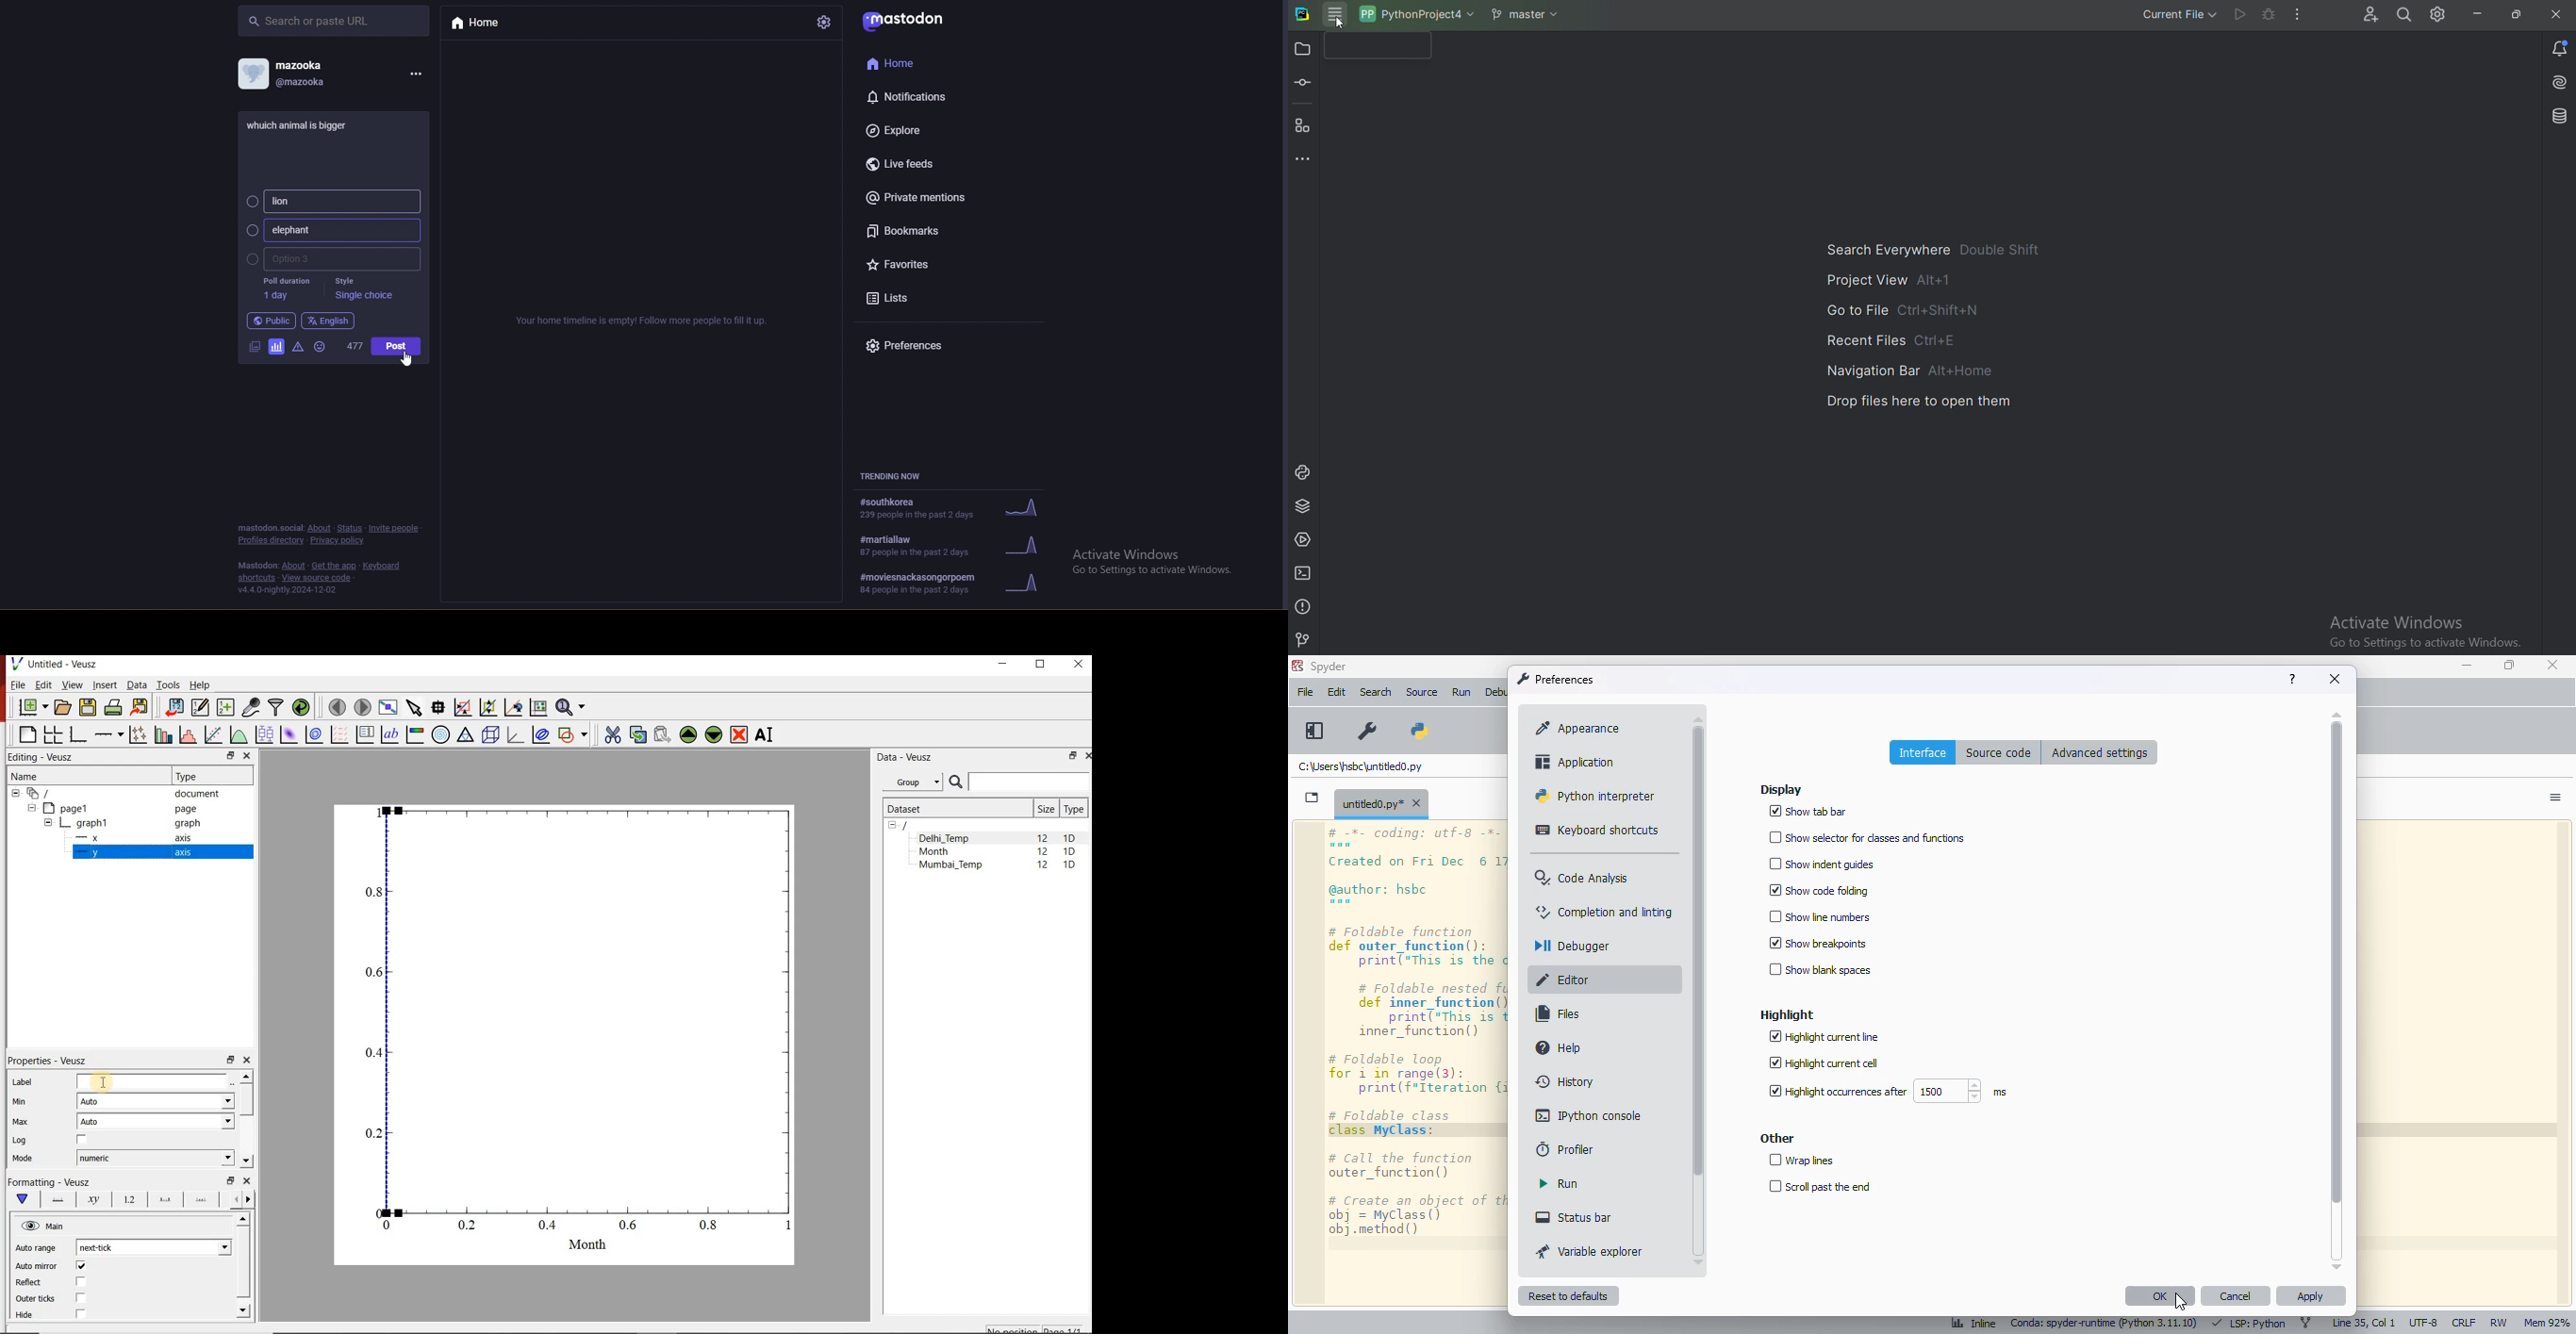  Describe the element at coordinates (2361, 15) in the screenshot. I see `Code with me` at that location.